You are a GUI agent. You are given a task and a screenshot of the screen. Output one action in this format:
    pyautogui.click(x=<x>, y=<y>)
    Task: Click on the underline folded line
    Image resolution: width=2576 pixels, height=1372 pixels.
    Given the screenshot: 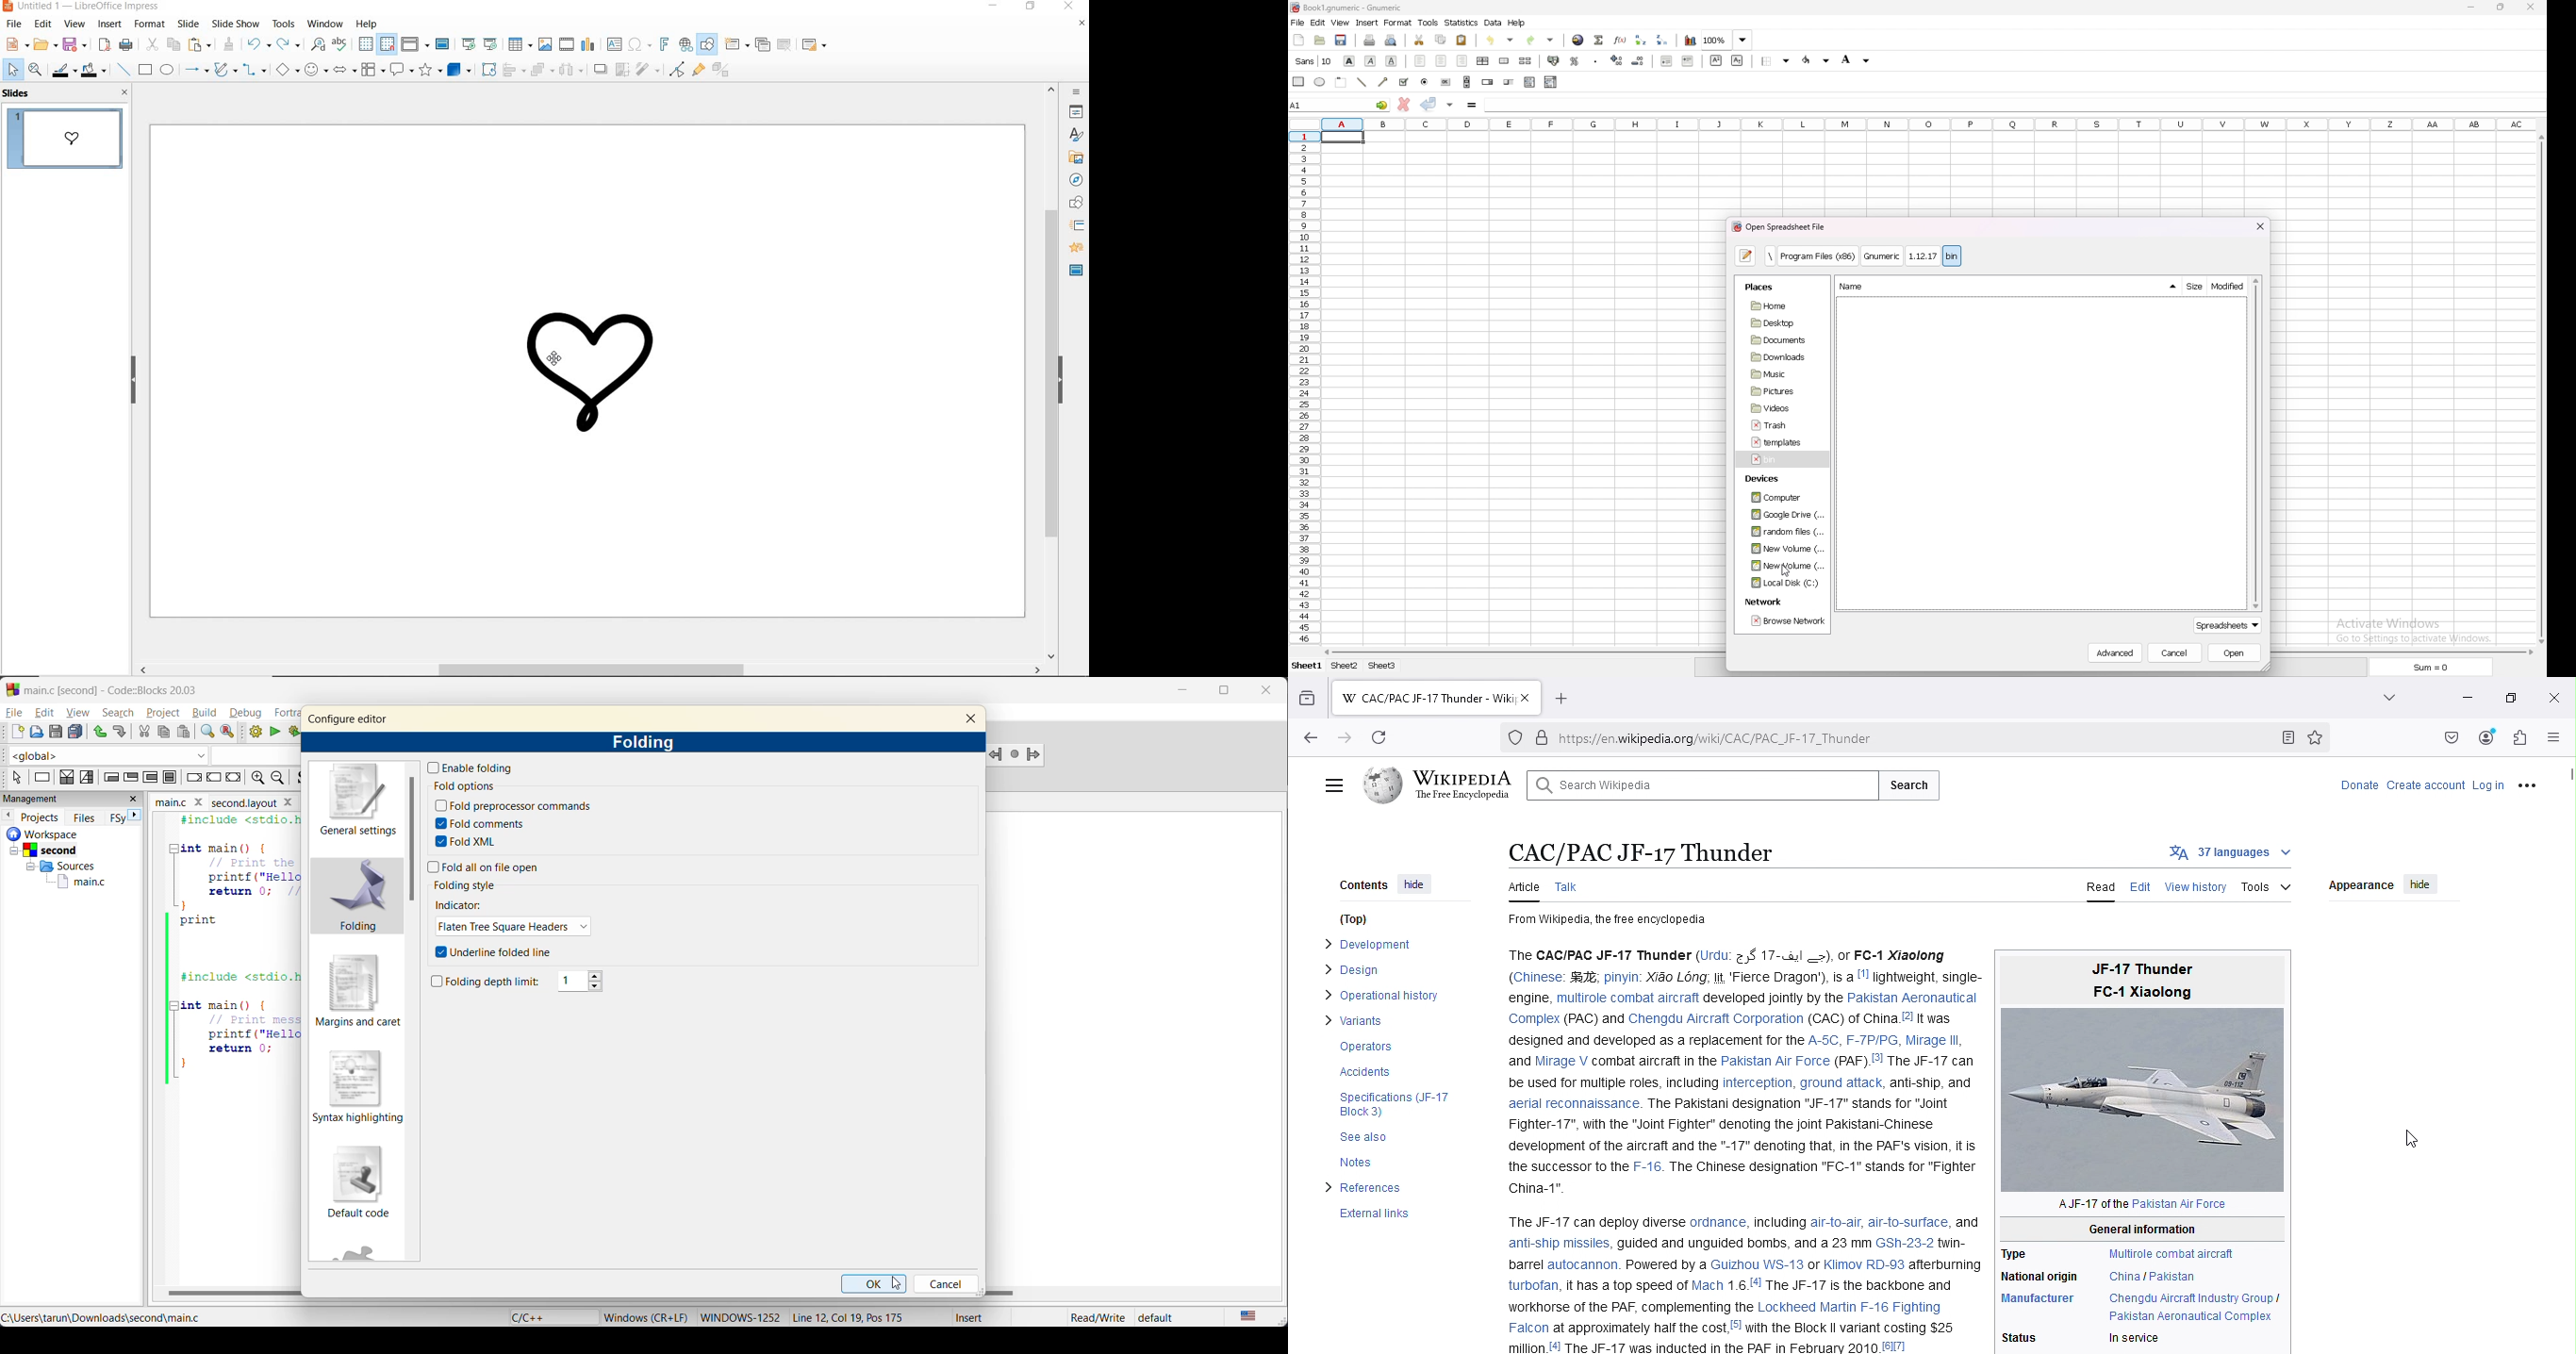 What is the action you would take?
    pyautogui.click(x=502, y=952)
    